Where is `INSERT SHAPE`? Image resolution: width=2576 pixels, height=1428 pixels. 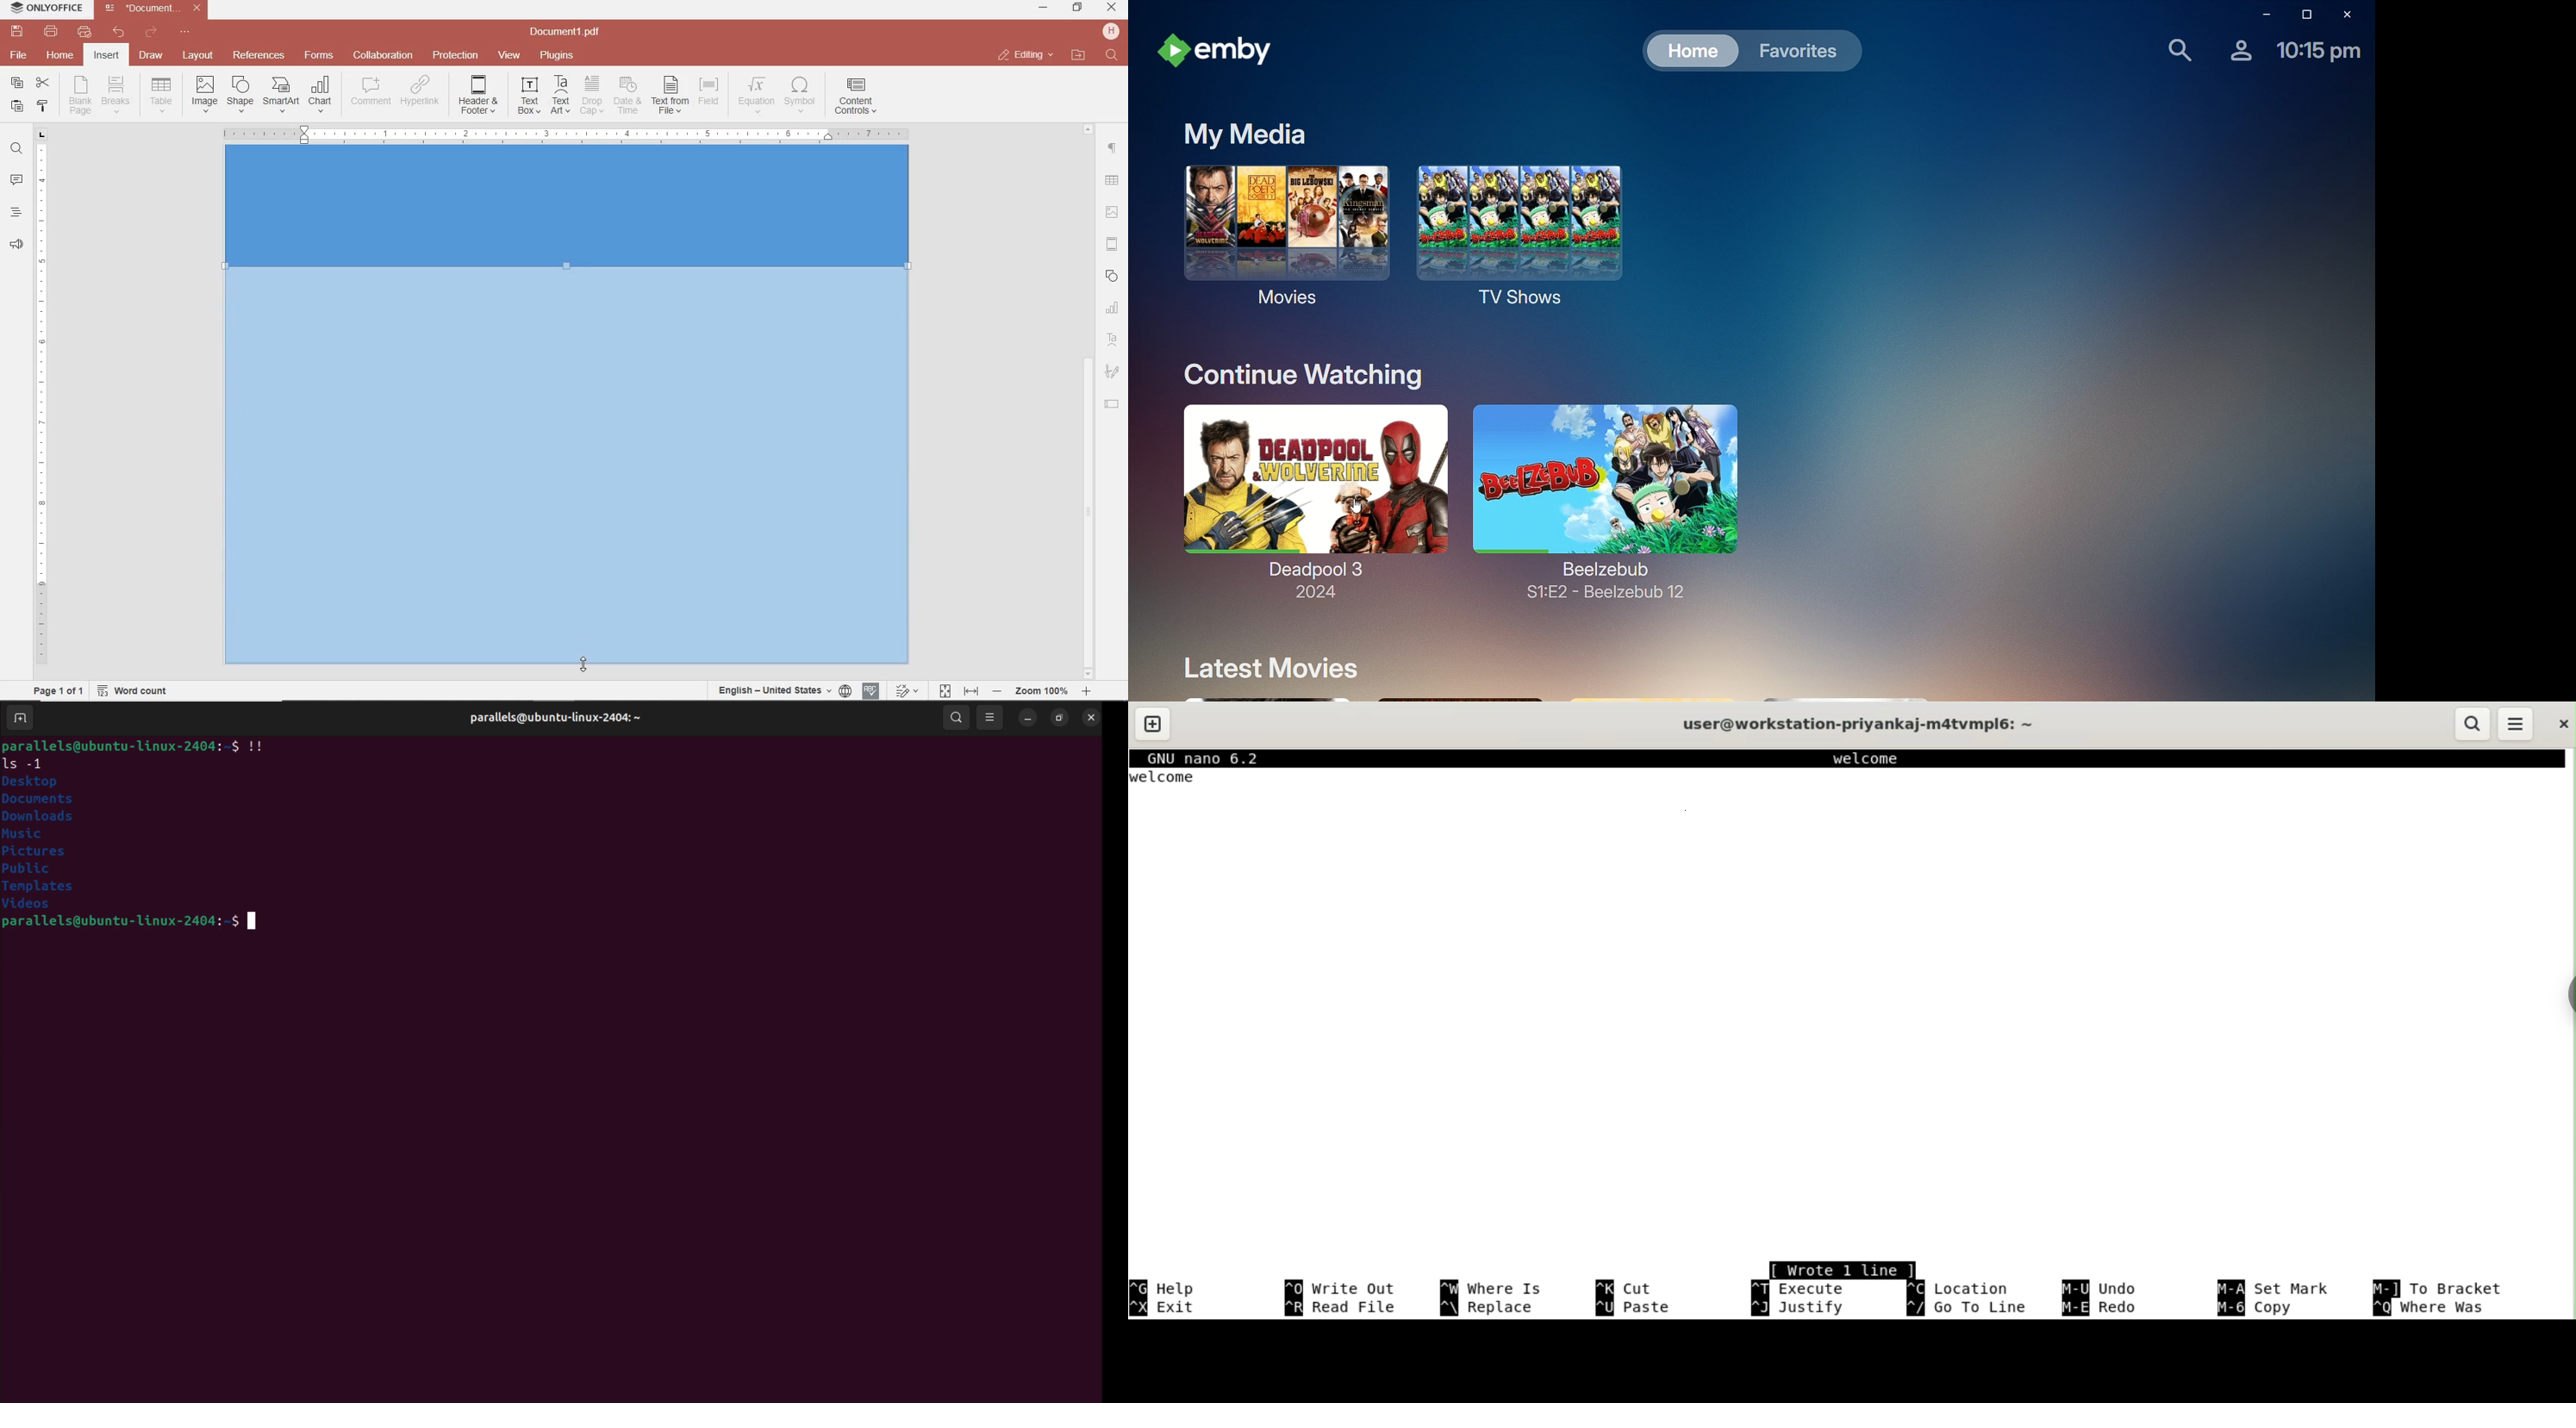 INSERT SHAPE is located at coordinates (239, 93).